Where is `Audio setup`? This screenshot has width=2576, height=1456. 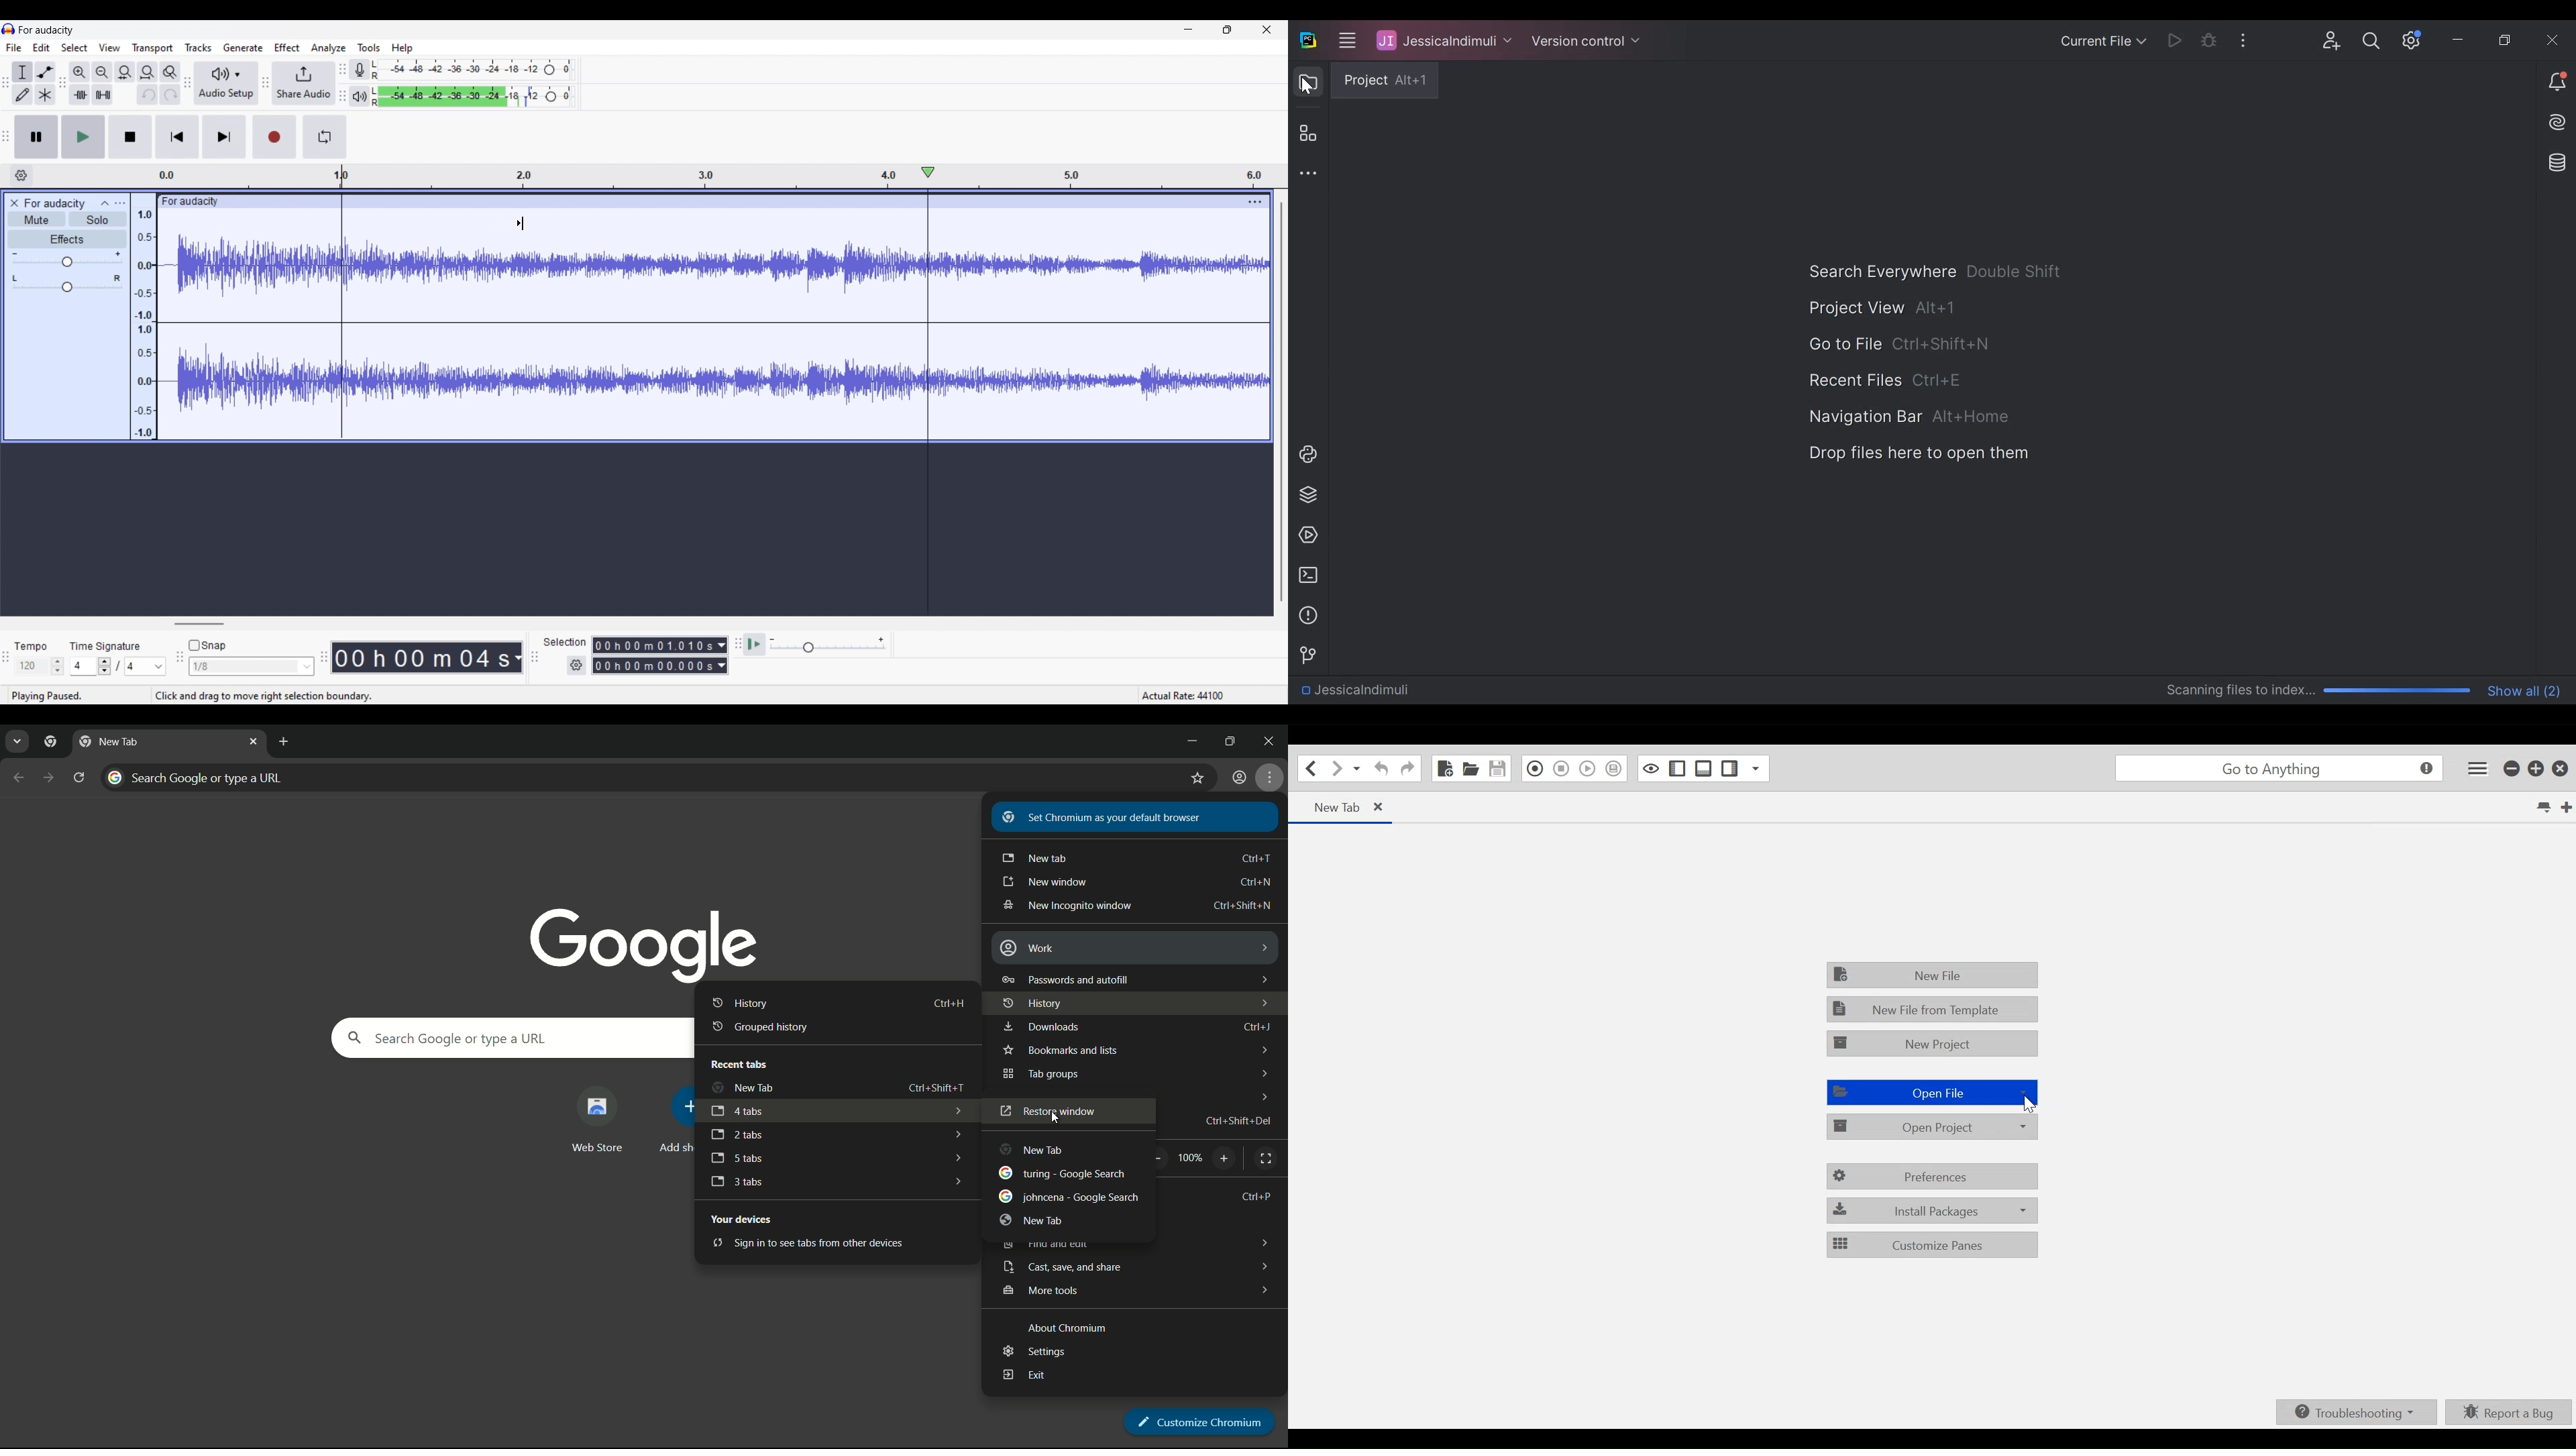 Audio setup is located at coordinates (226, 83).